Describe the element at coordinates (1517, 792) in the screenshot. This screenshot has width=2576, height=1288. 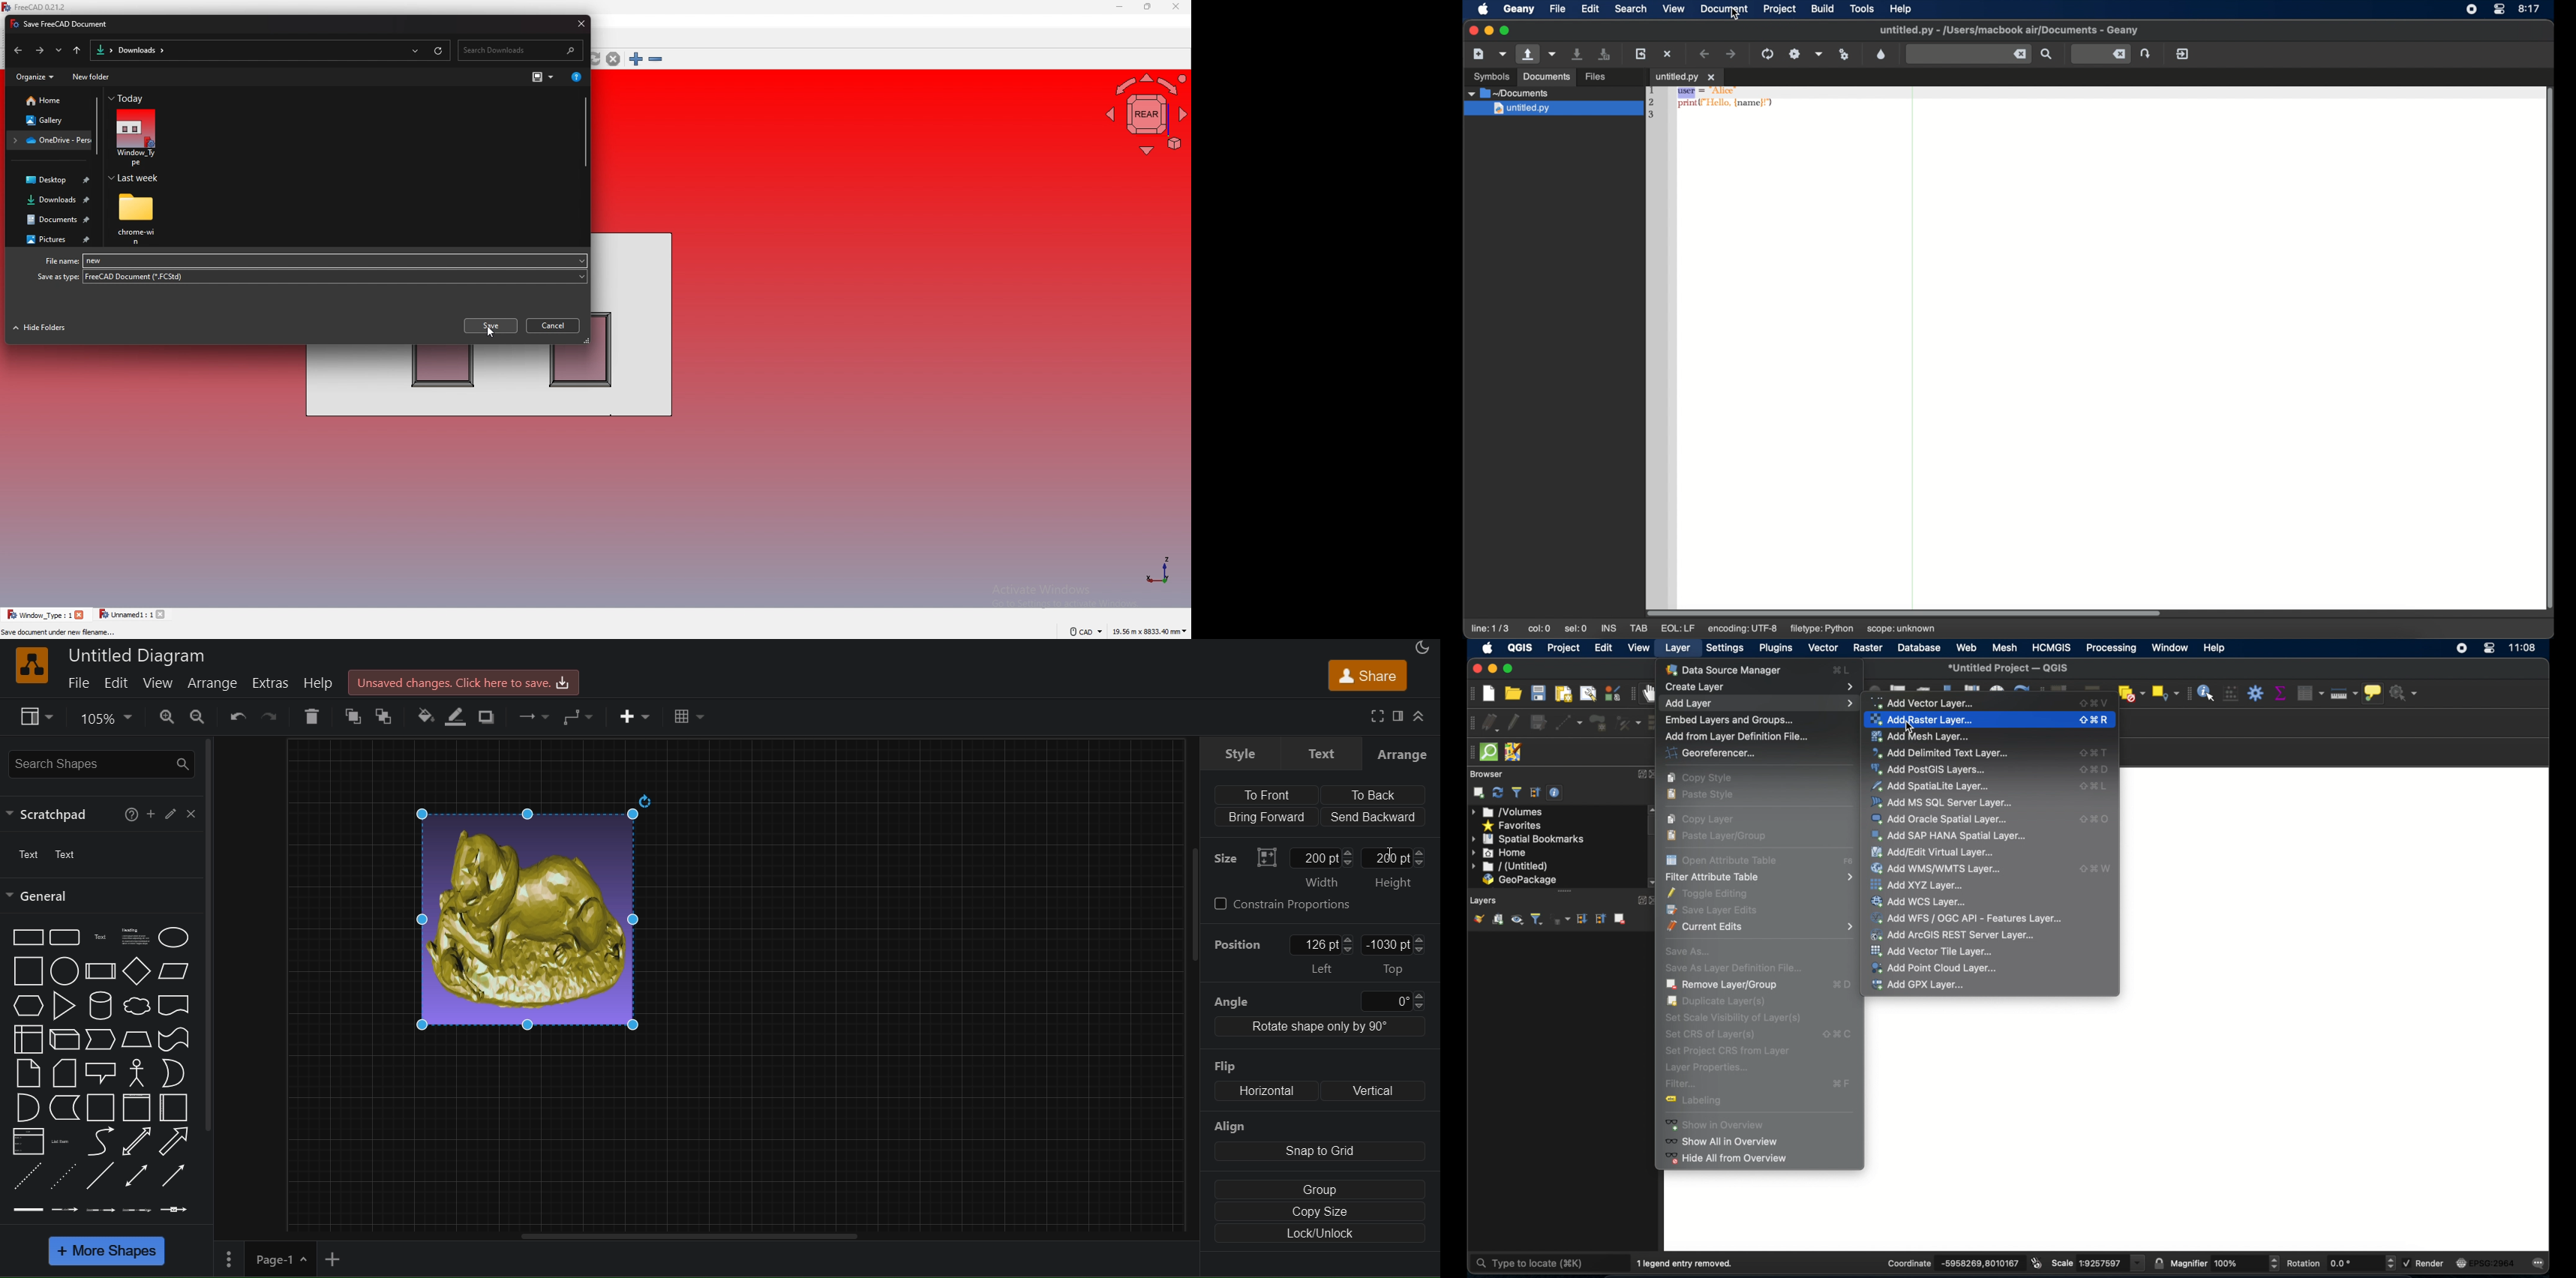
I see `filter browser` at that location.